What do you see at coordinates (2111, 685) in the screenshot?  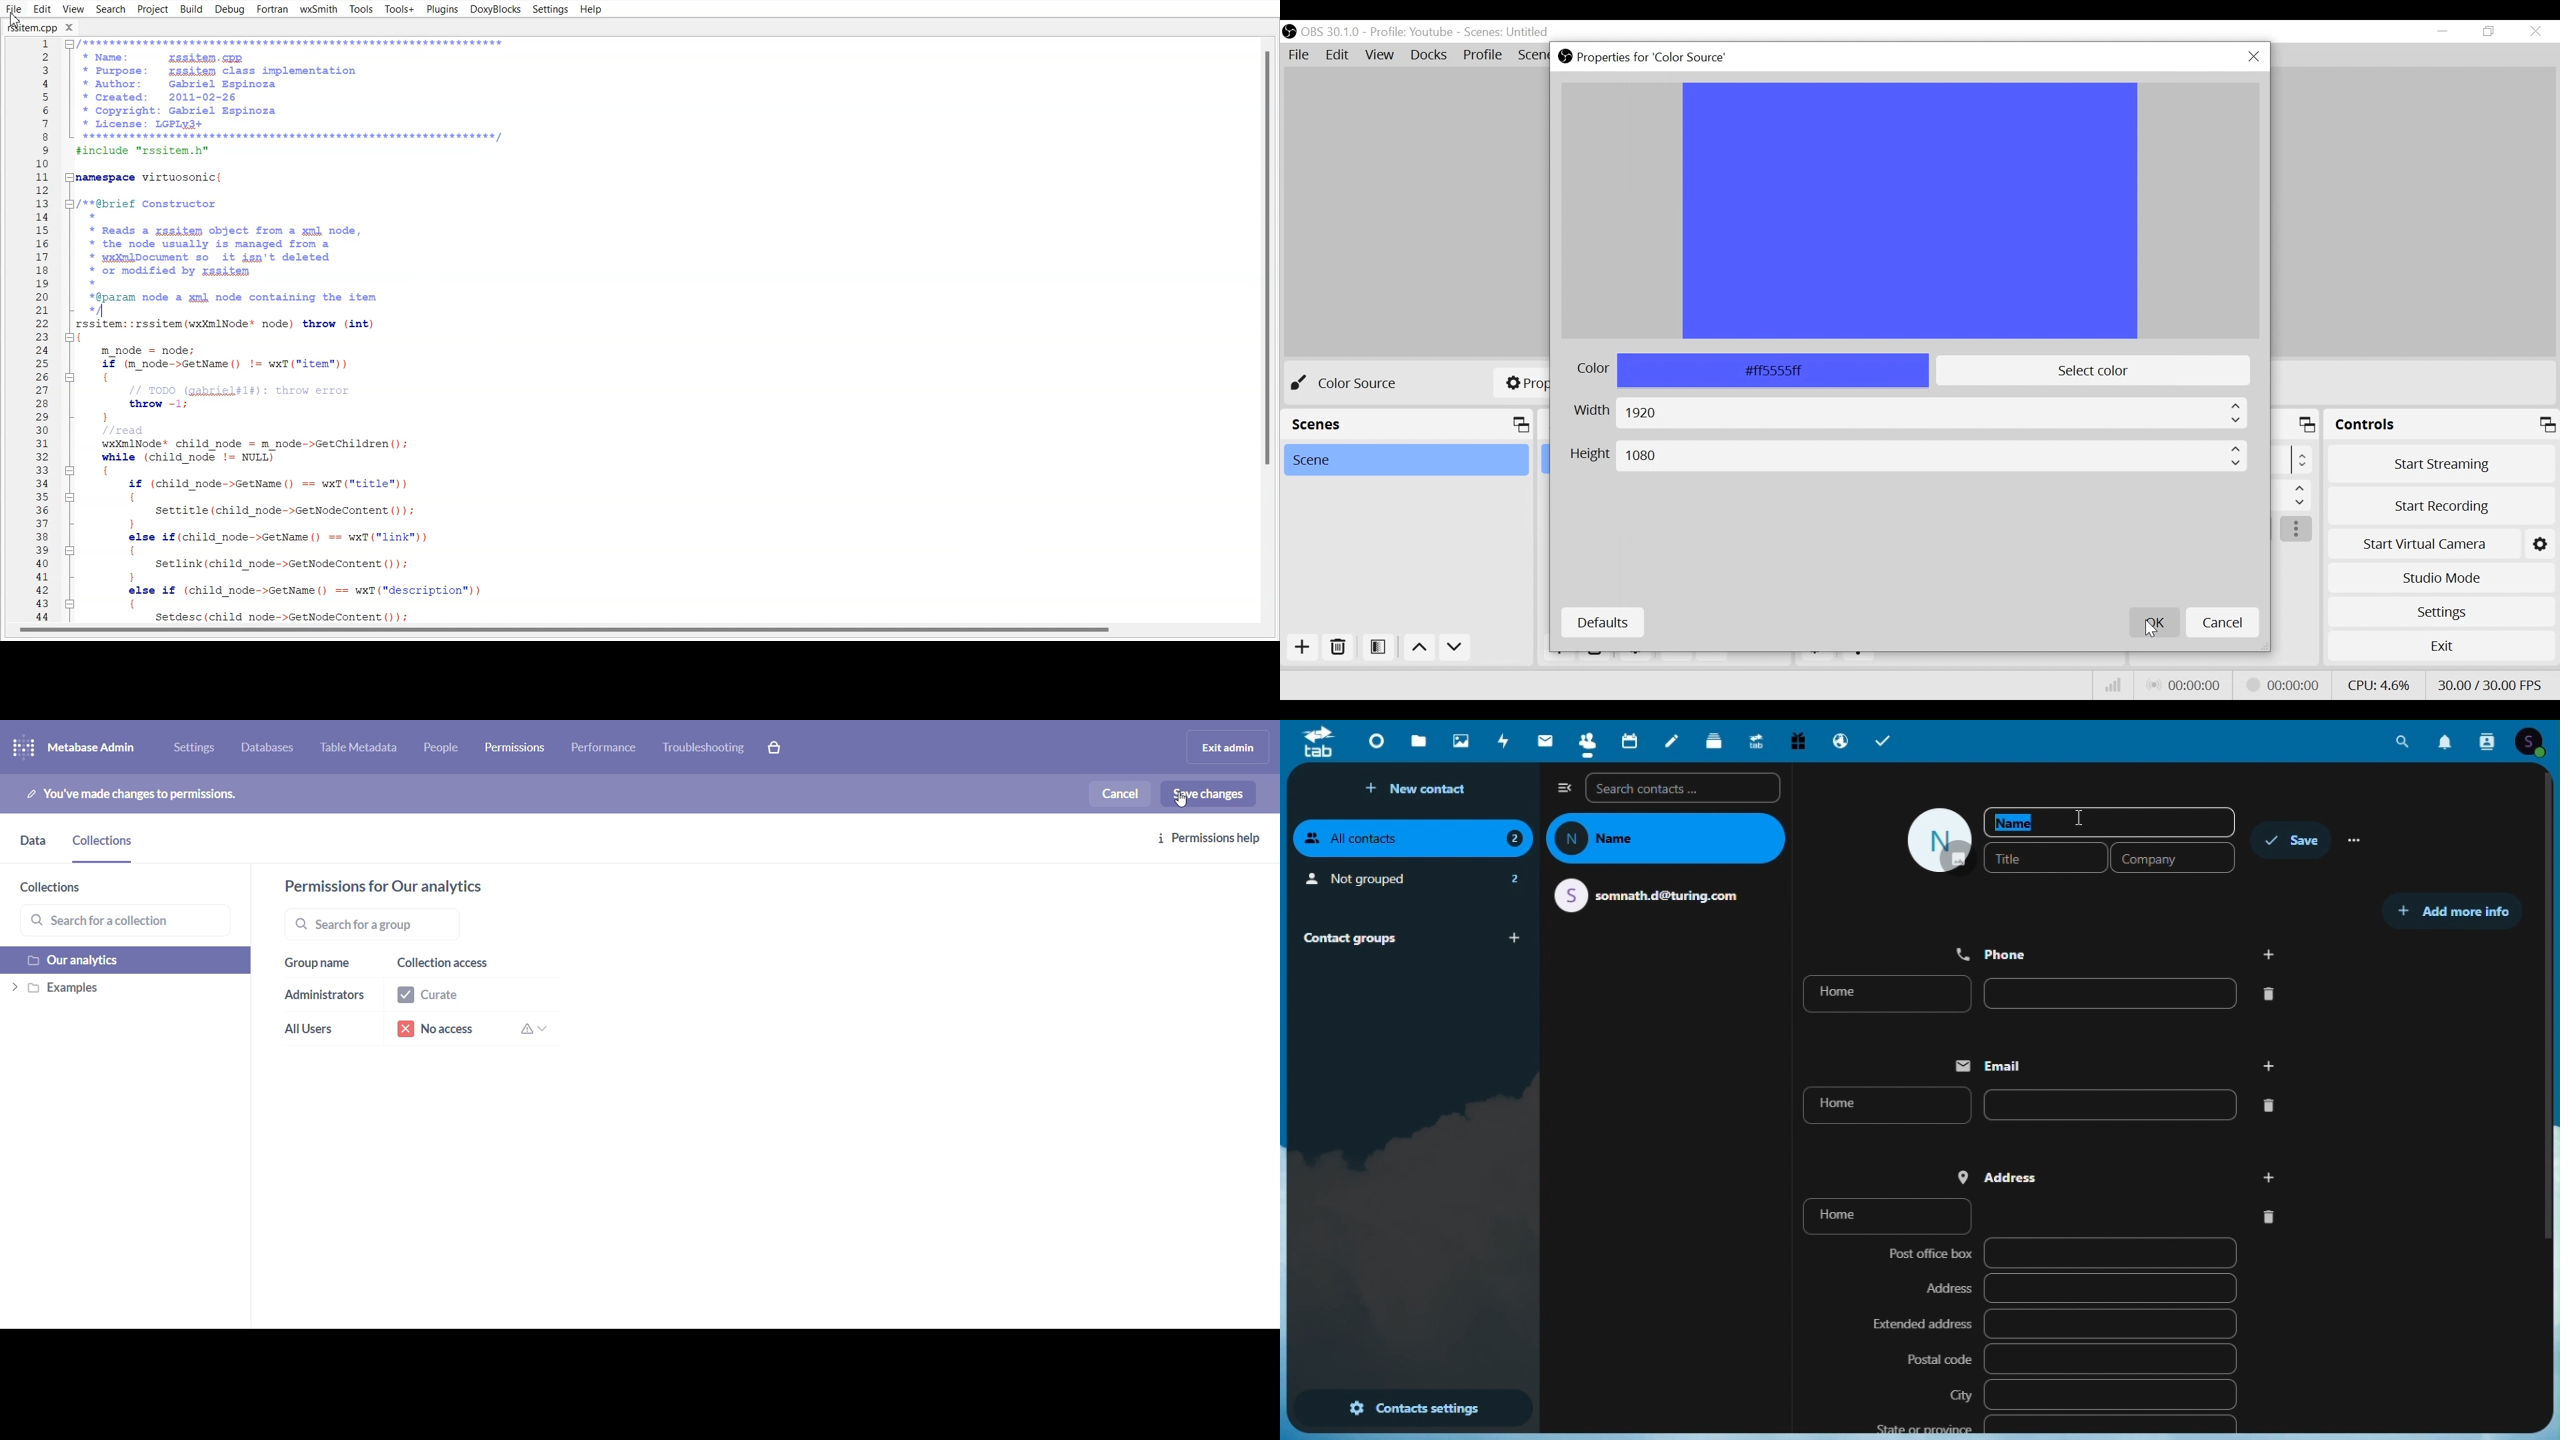 I see `Bitrate` at bounding box center [2111, 685].